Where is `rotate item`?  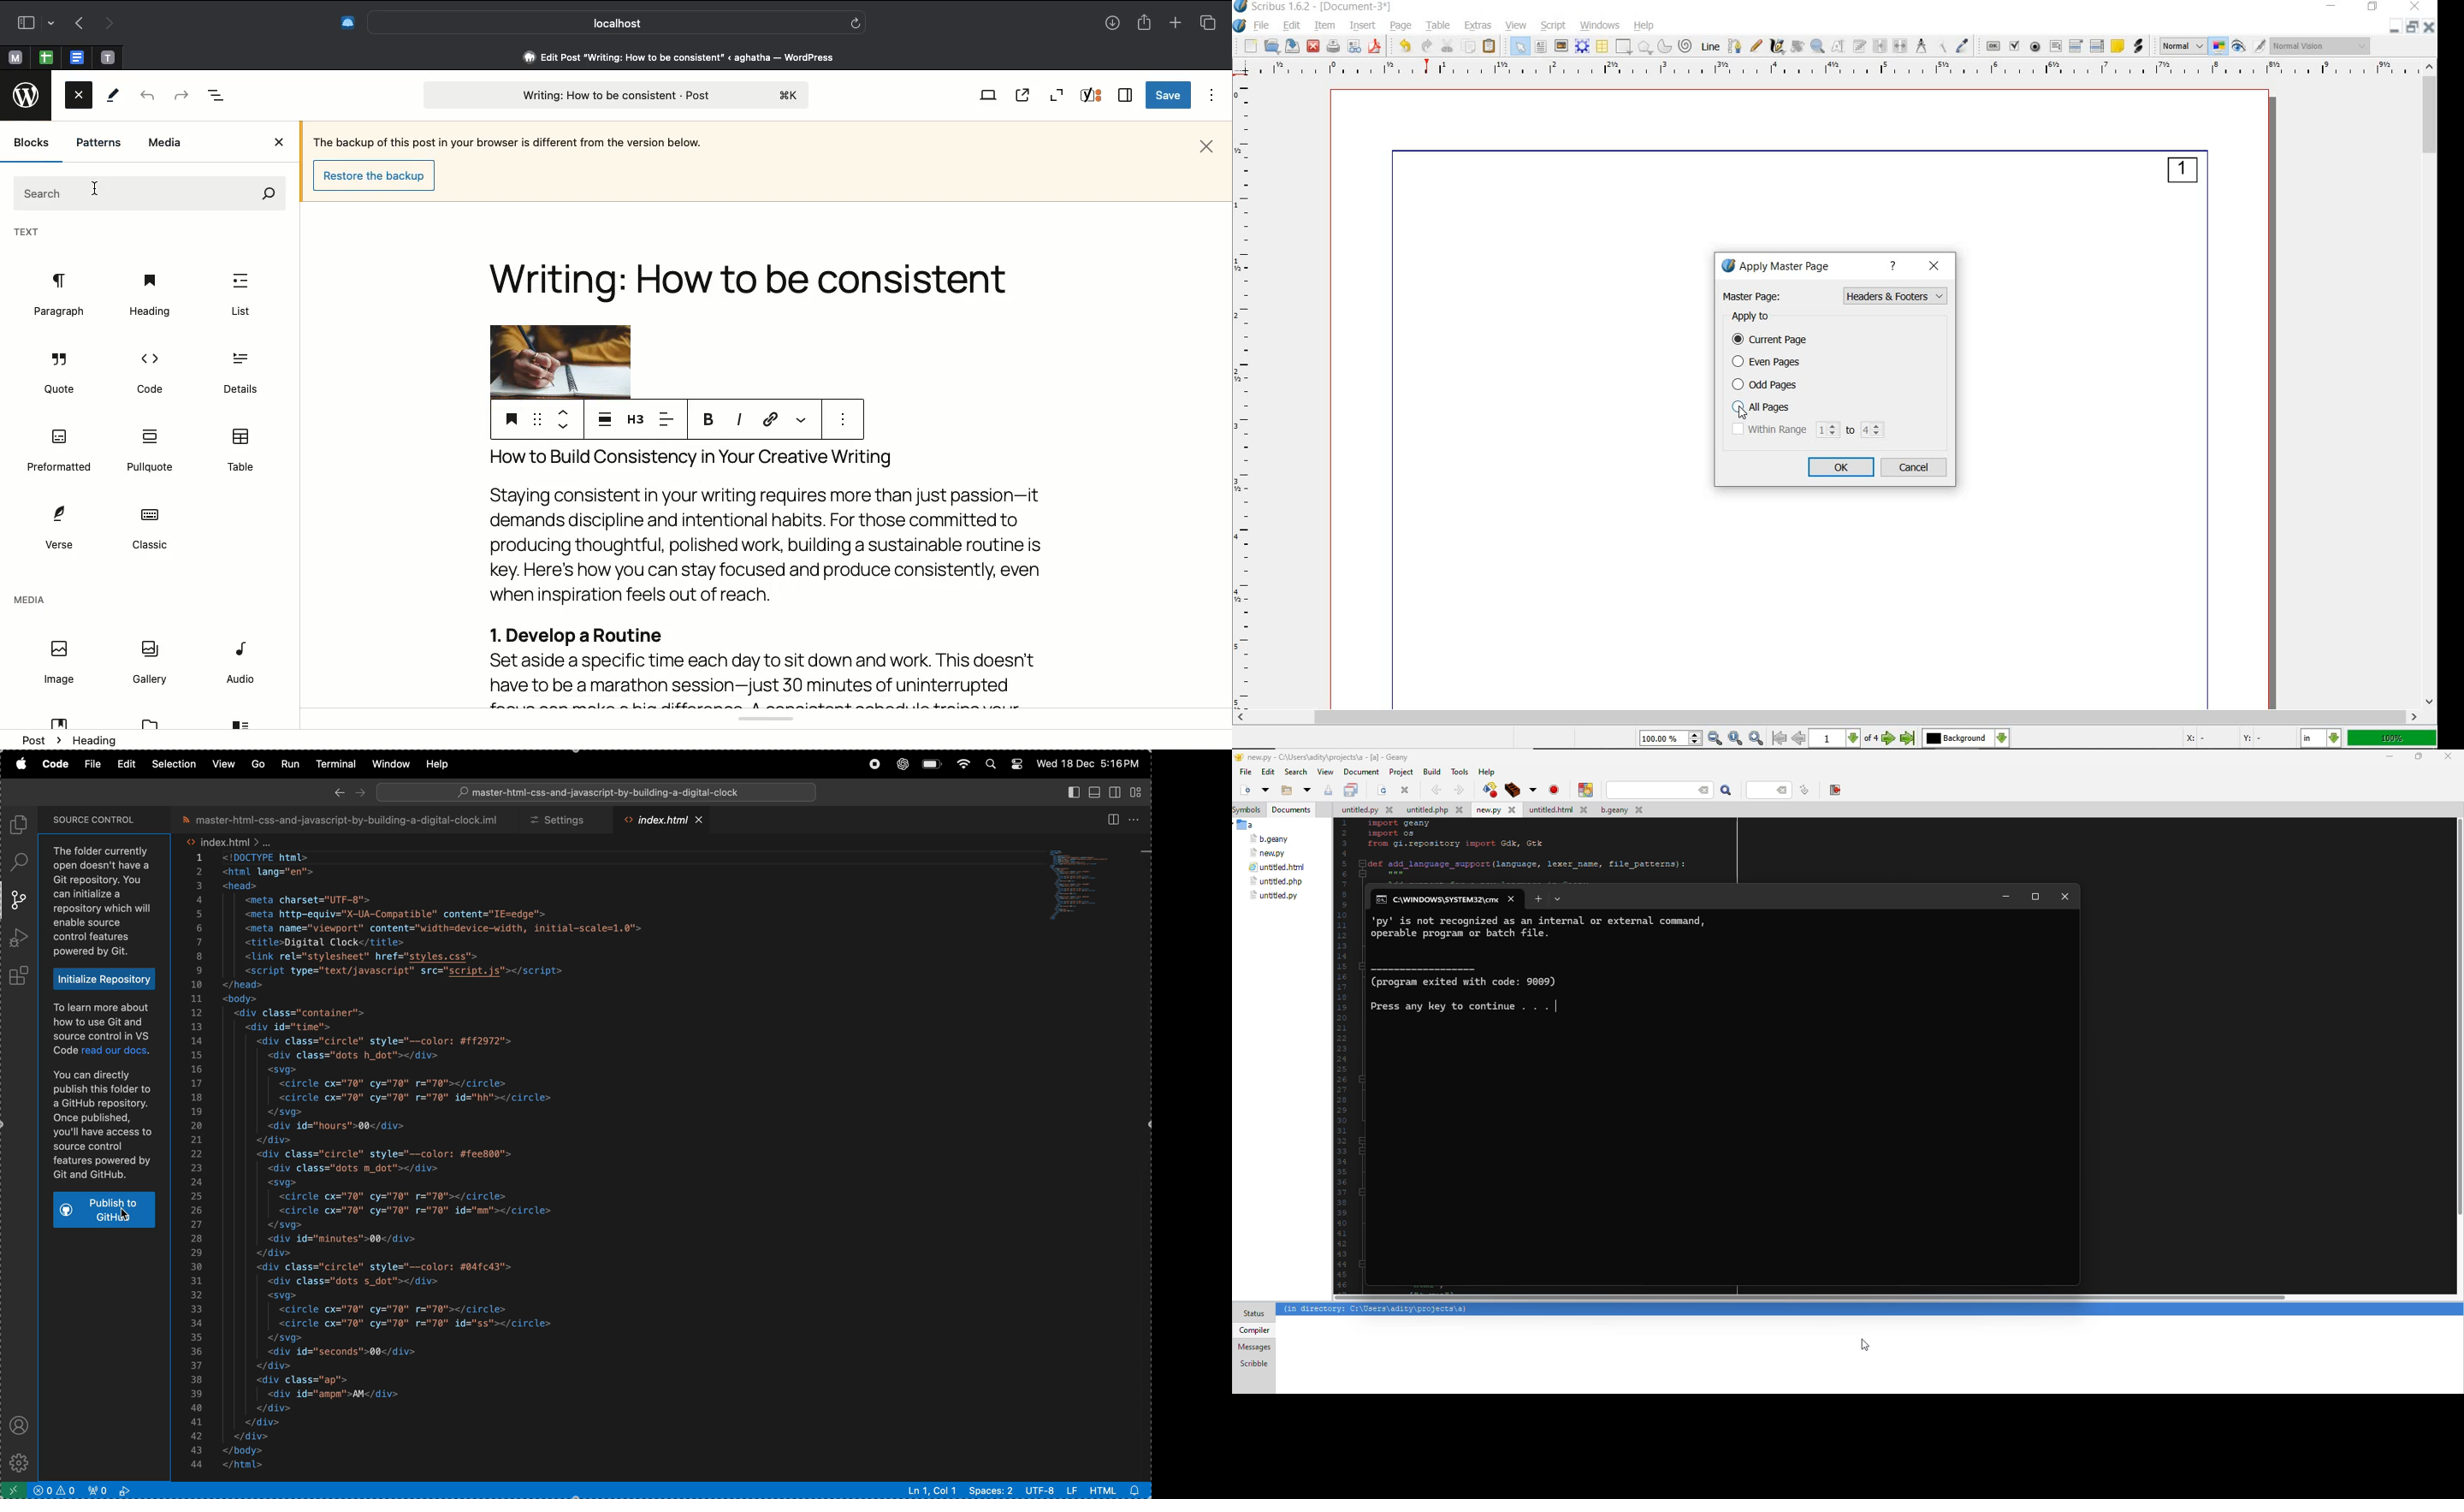 rotate item is located at coordinates (1796, 47).